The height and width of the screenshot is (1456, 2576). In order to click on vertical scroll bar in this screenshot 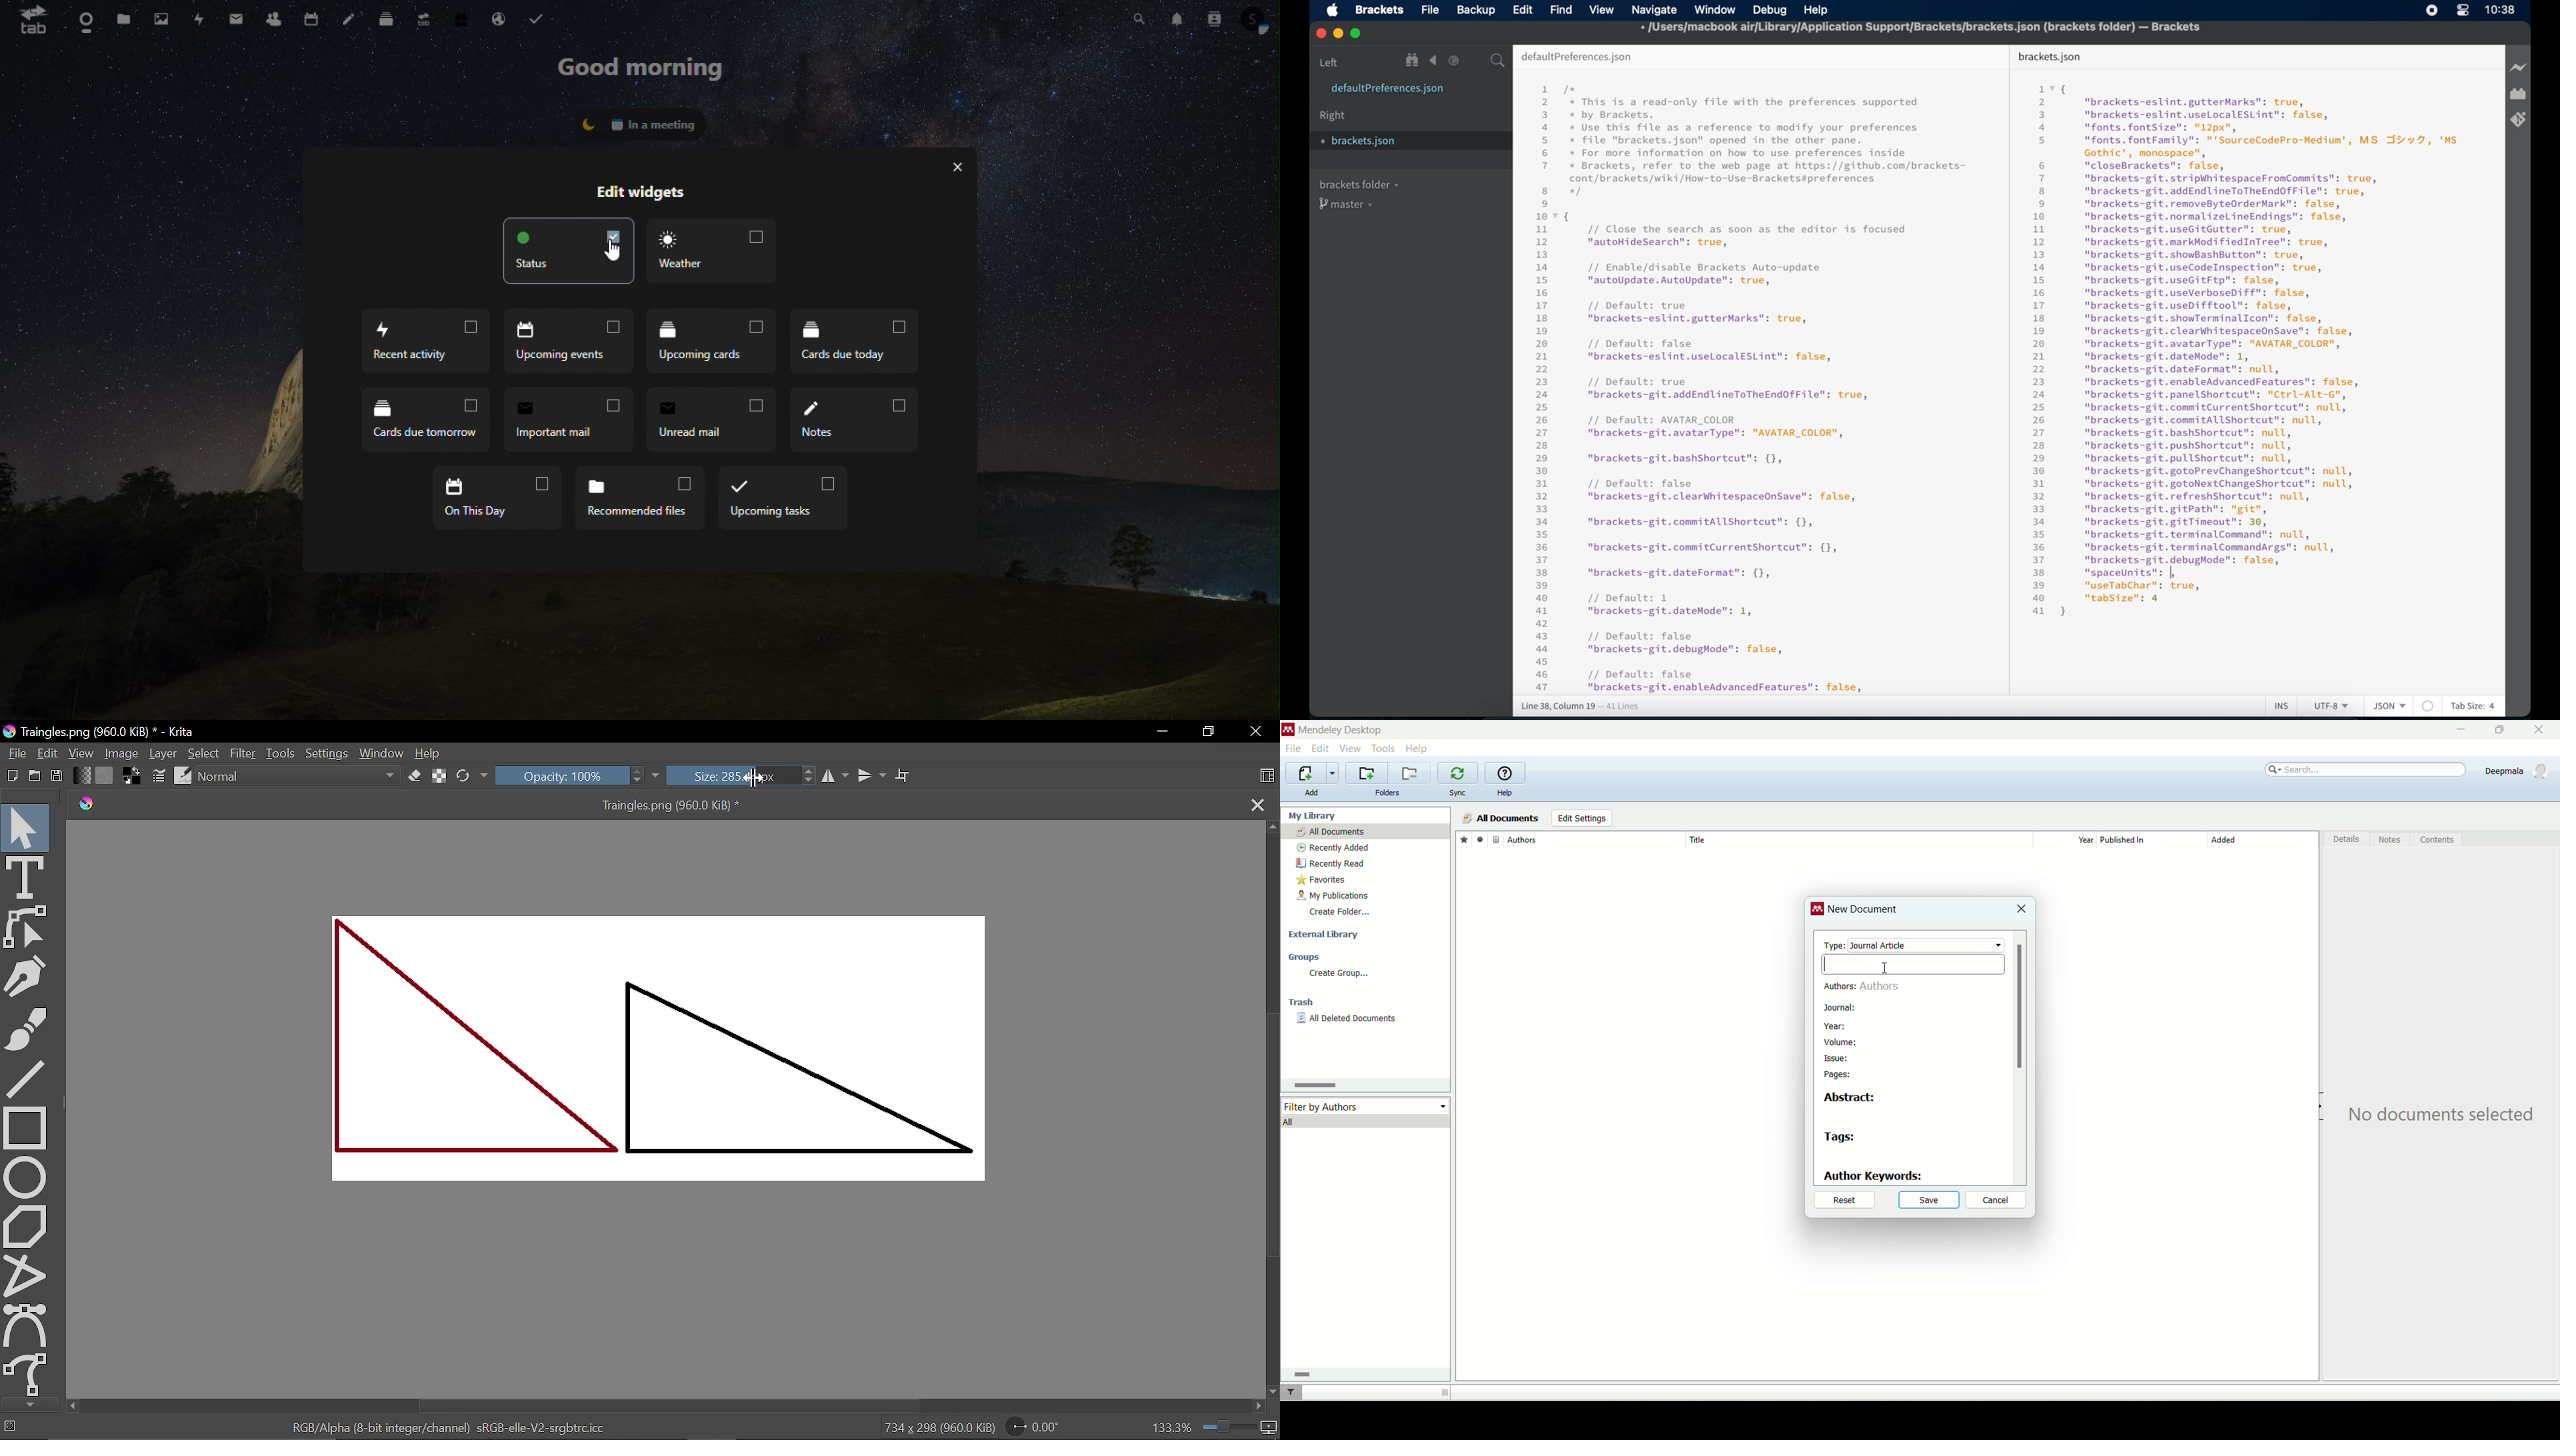, I will do `click(2019, 1057)`.